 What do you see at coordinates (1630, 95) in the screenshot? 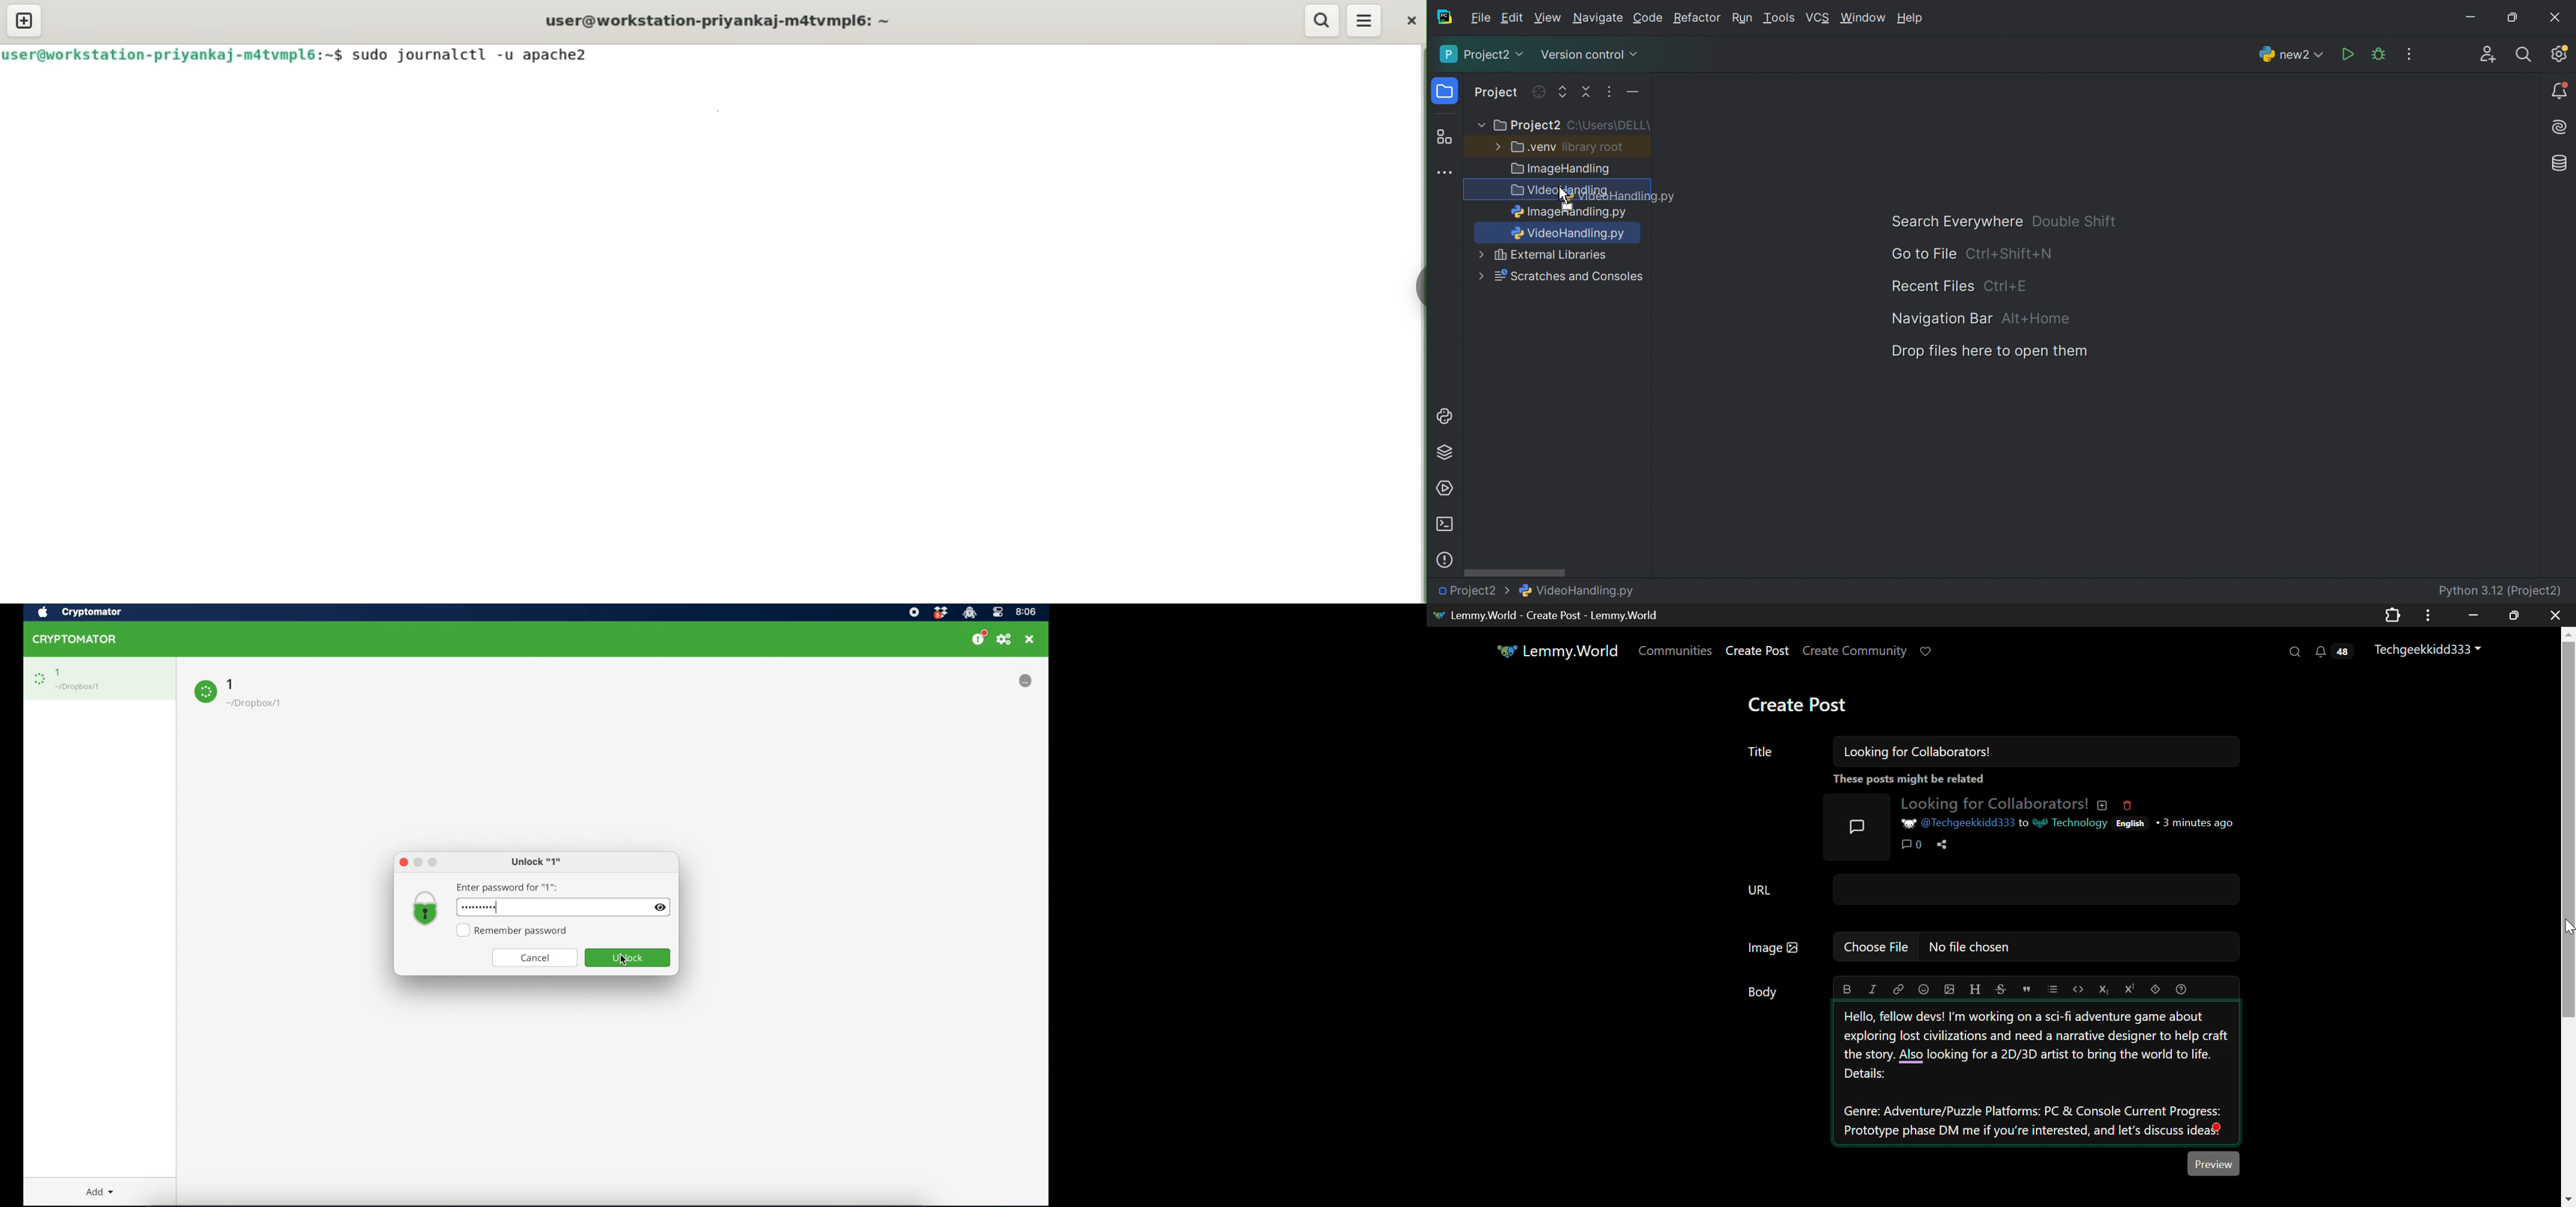
I see `More actions` at bounding box center [1630, 95].